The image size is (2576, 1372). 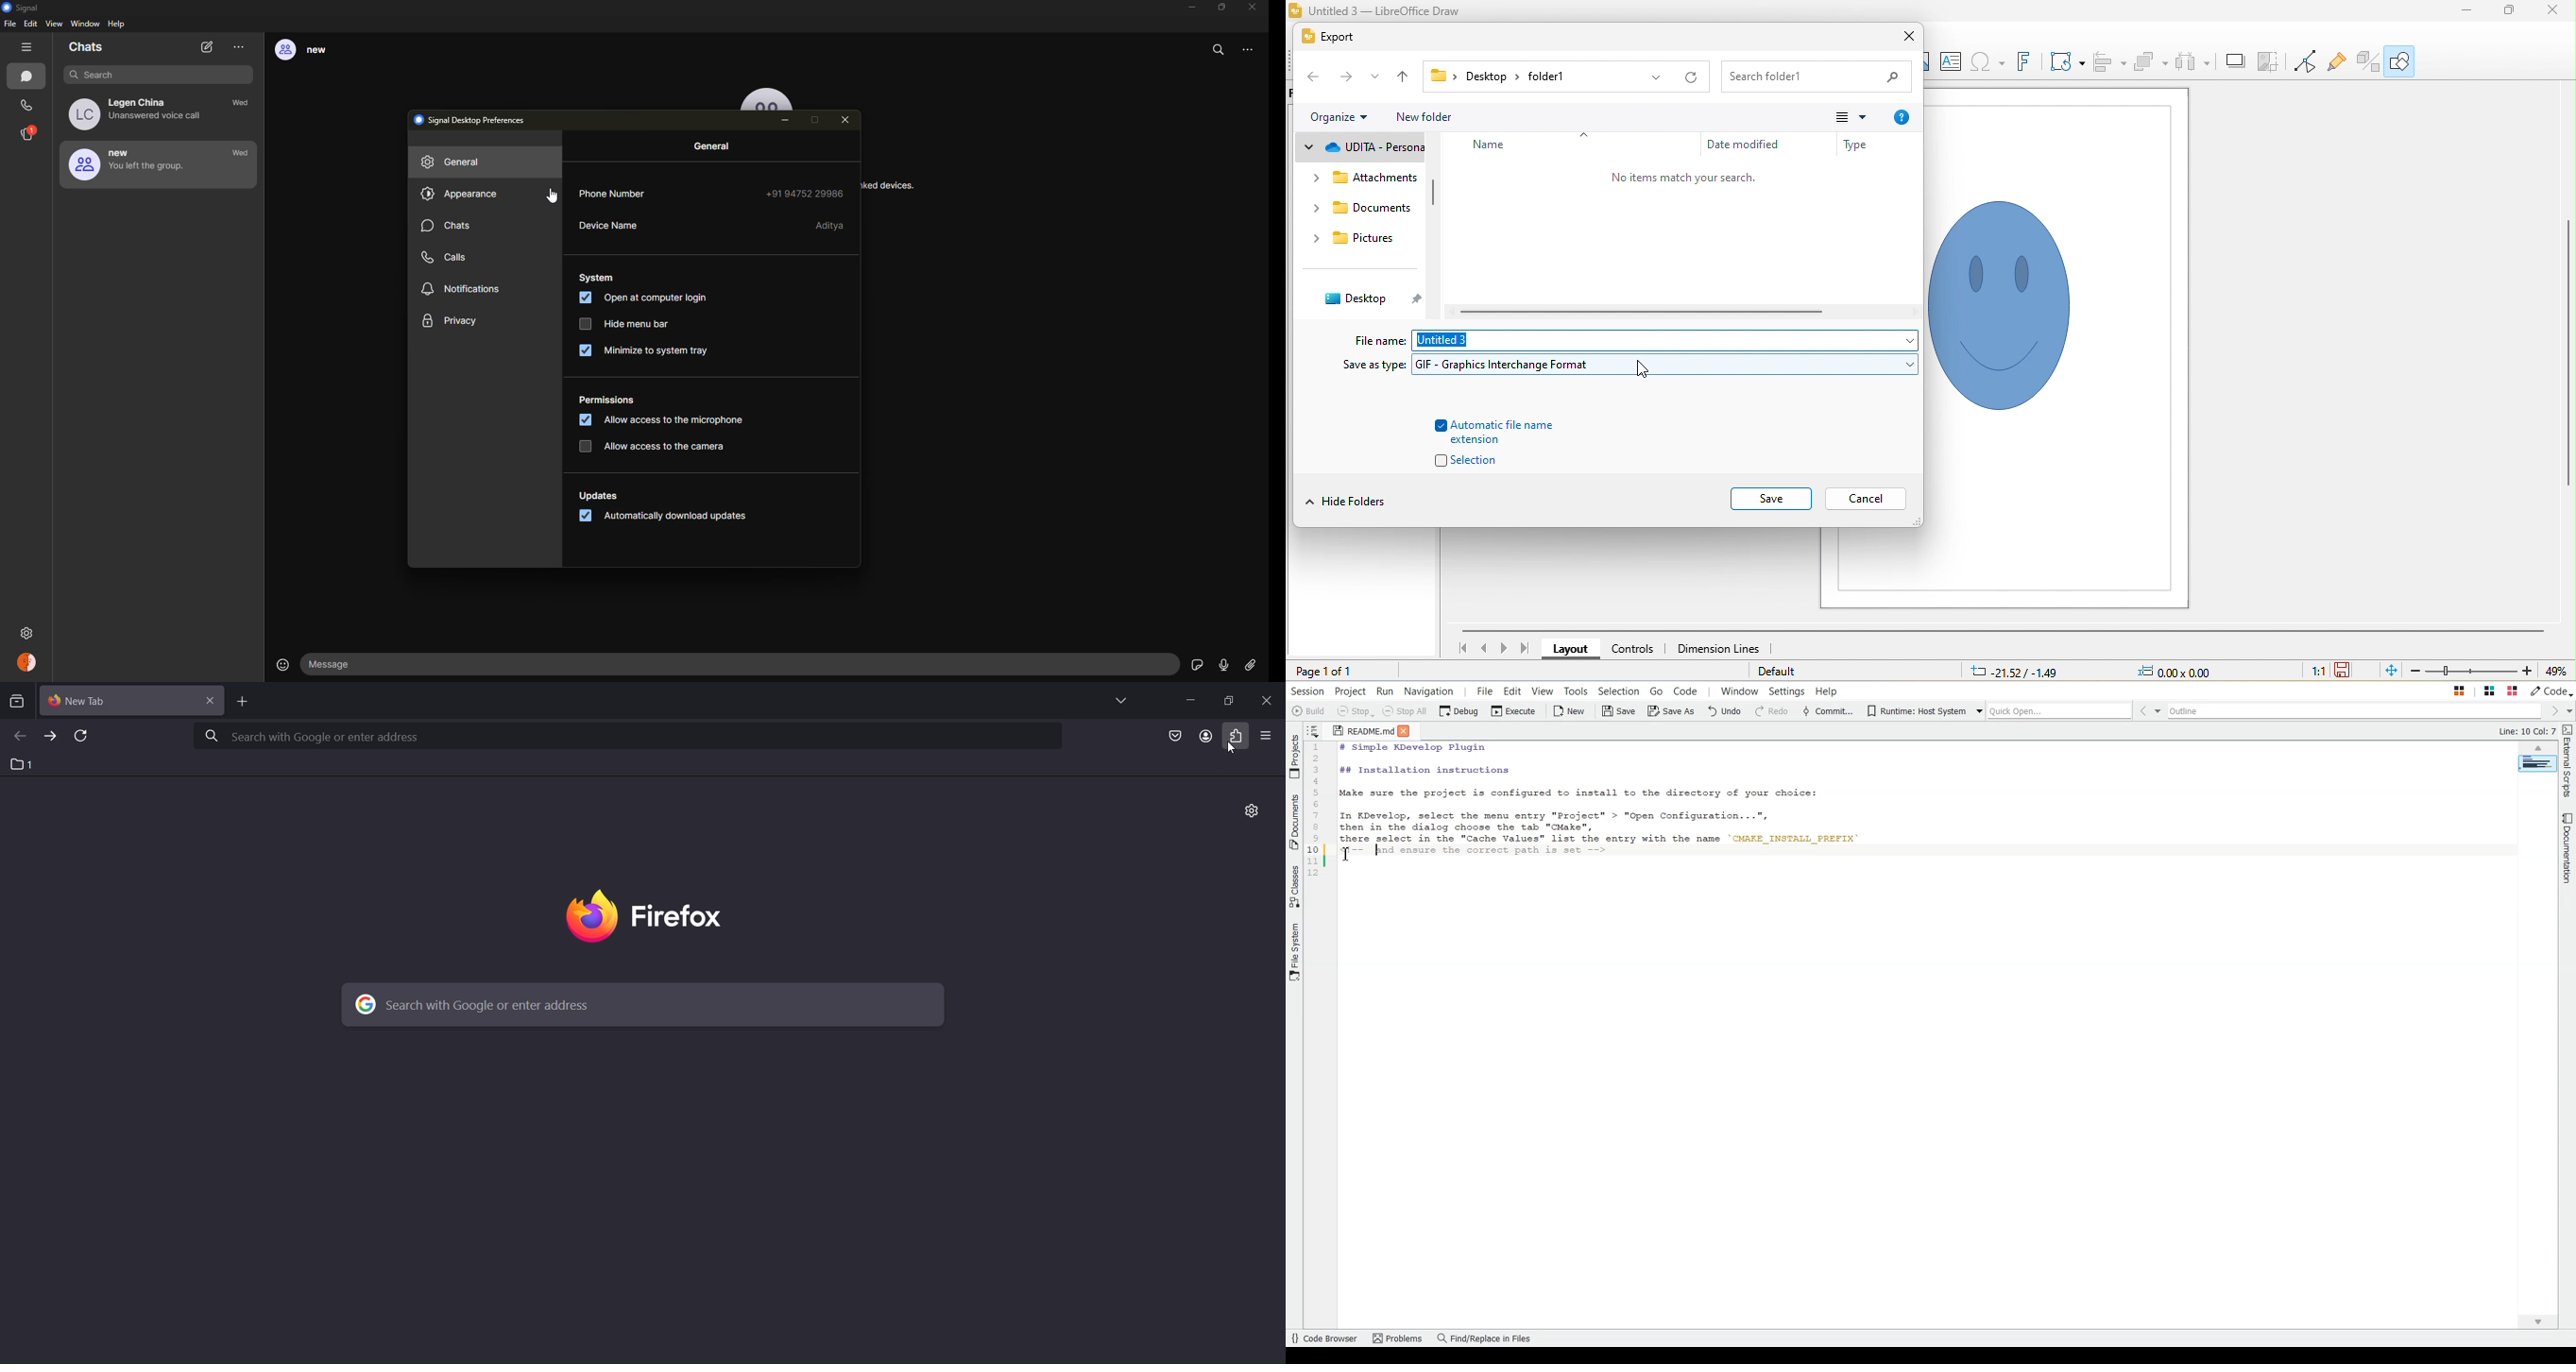 What do you see at coordinates (1343, 77) in the screenshot?
I see `forward` at bounding box center [1343, 77].